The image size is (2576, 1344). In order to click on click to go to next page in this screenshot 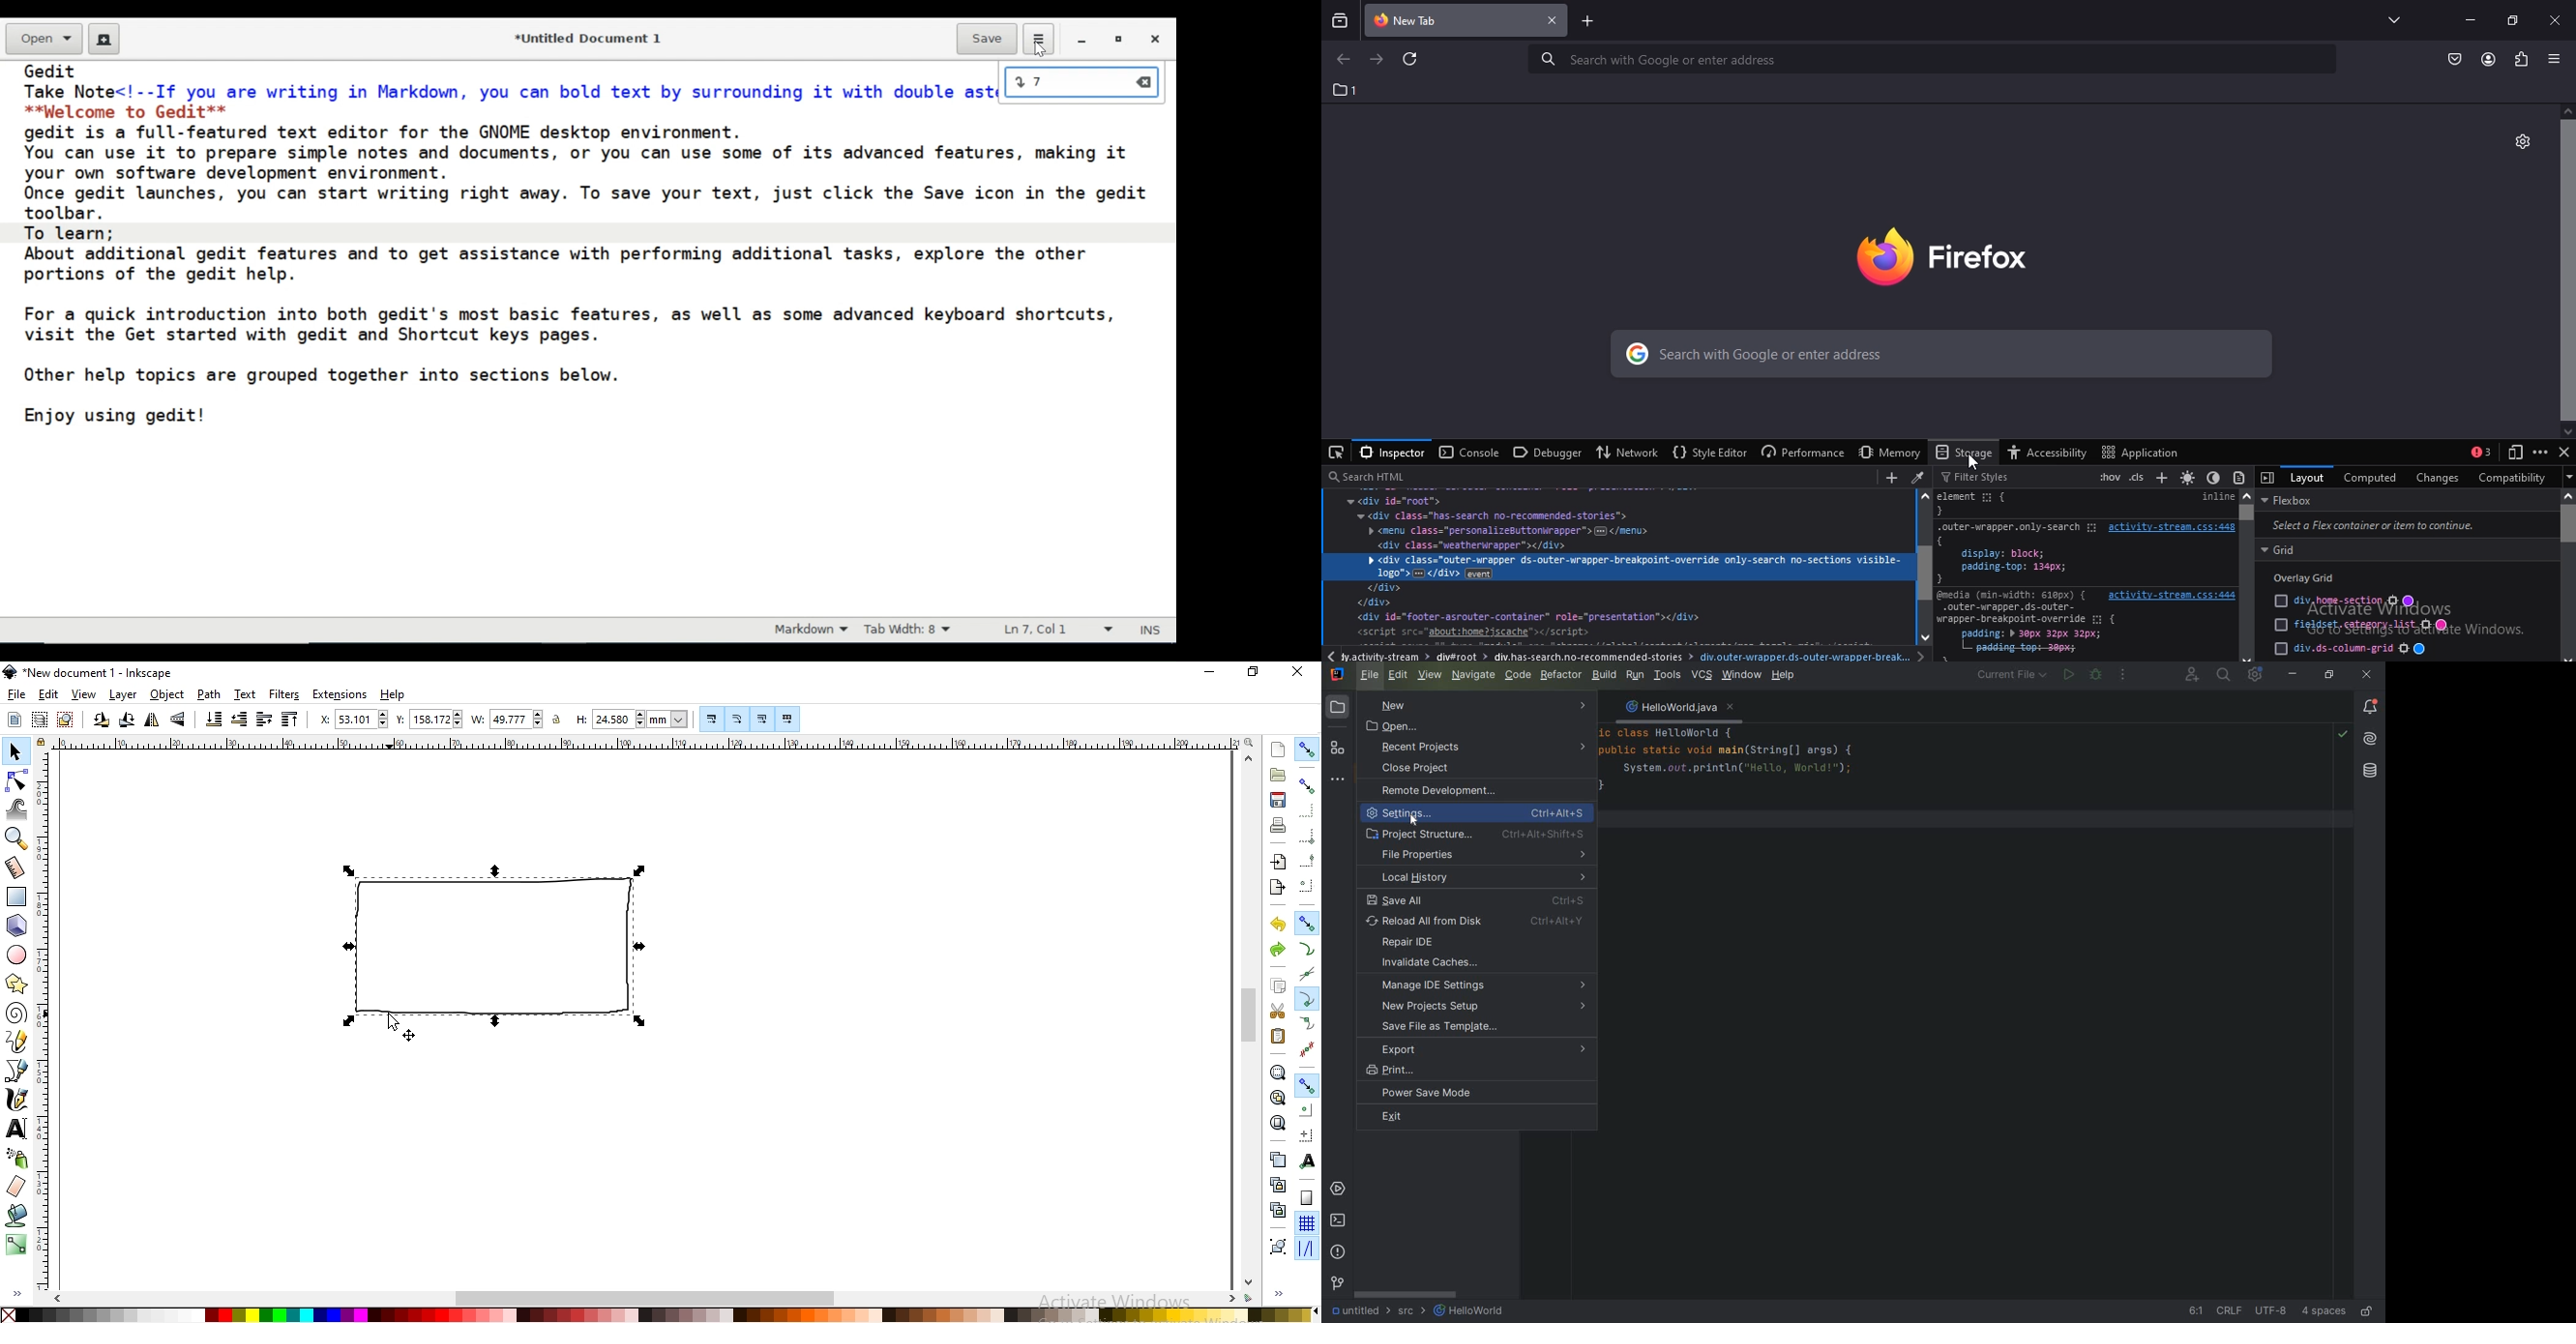, I will do `click(1377, 58)`.